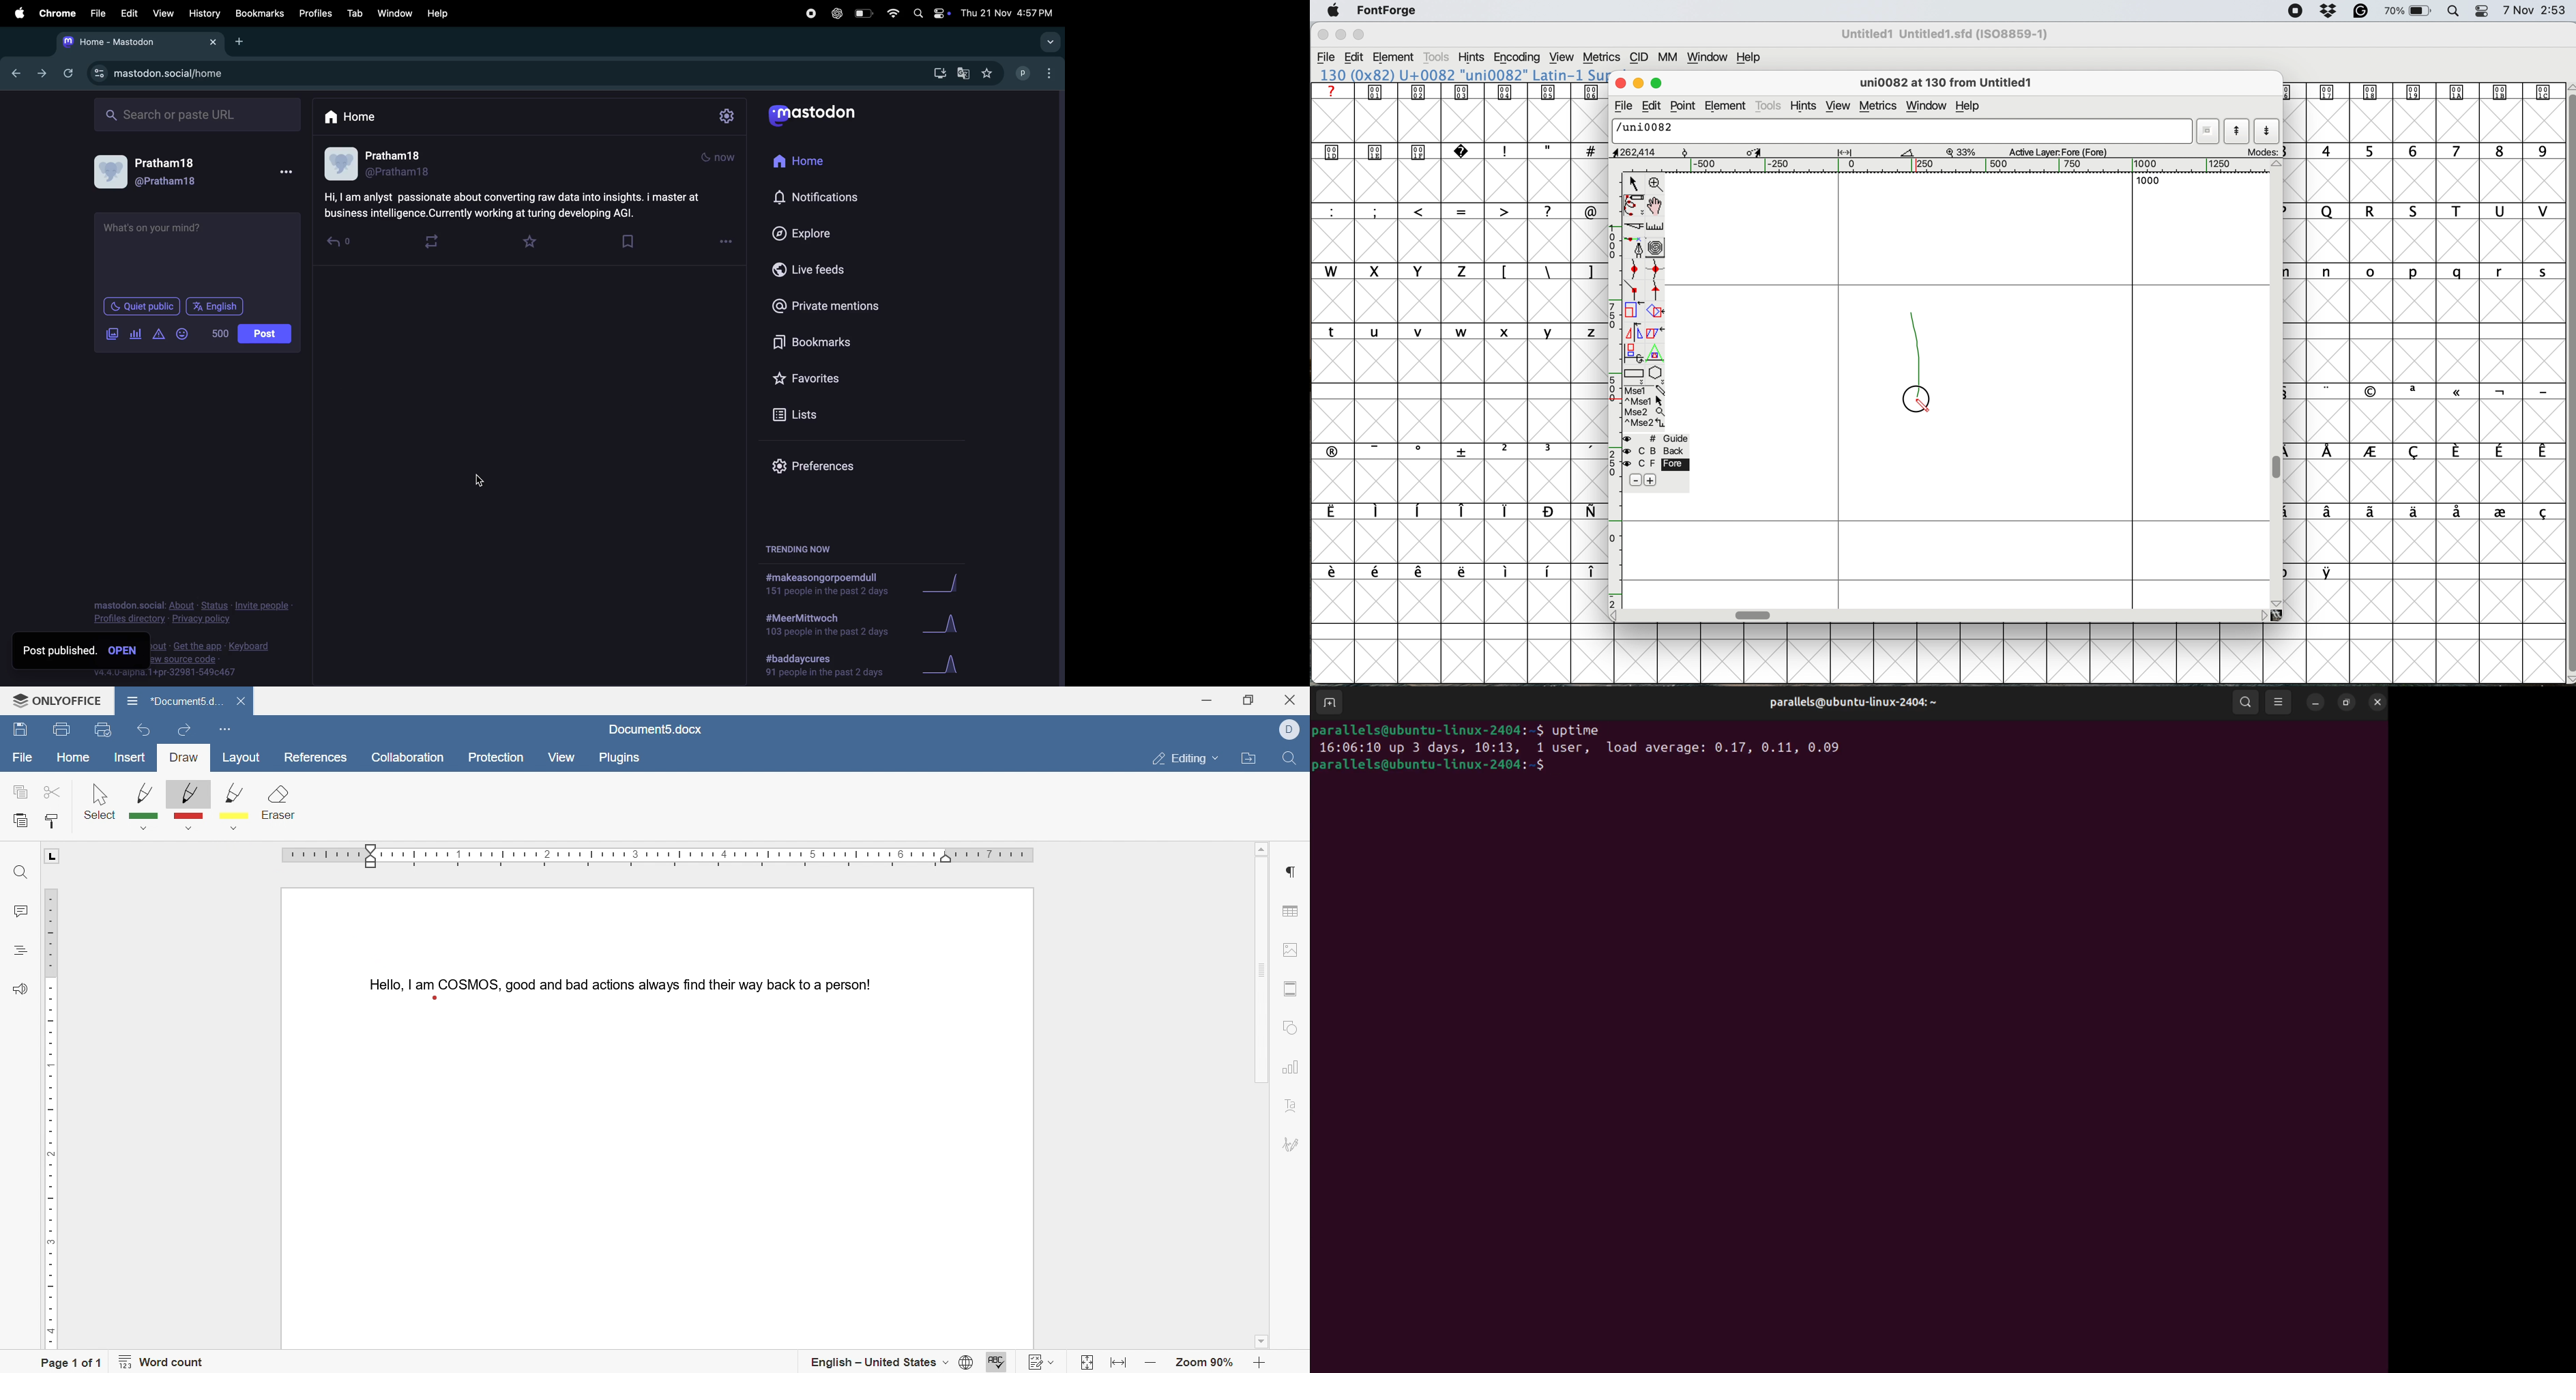 This screenshot has height=1400, width=2576. I want to click on cursor, so click(481, 478).